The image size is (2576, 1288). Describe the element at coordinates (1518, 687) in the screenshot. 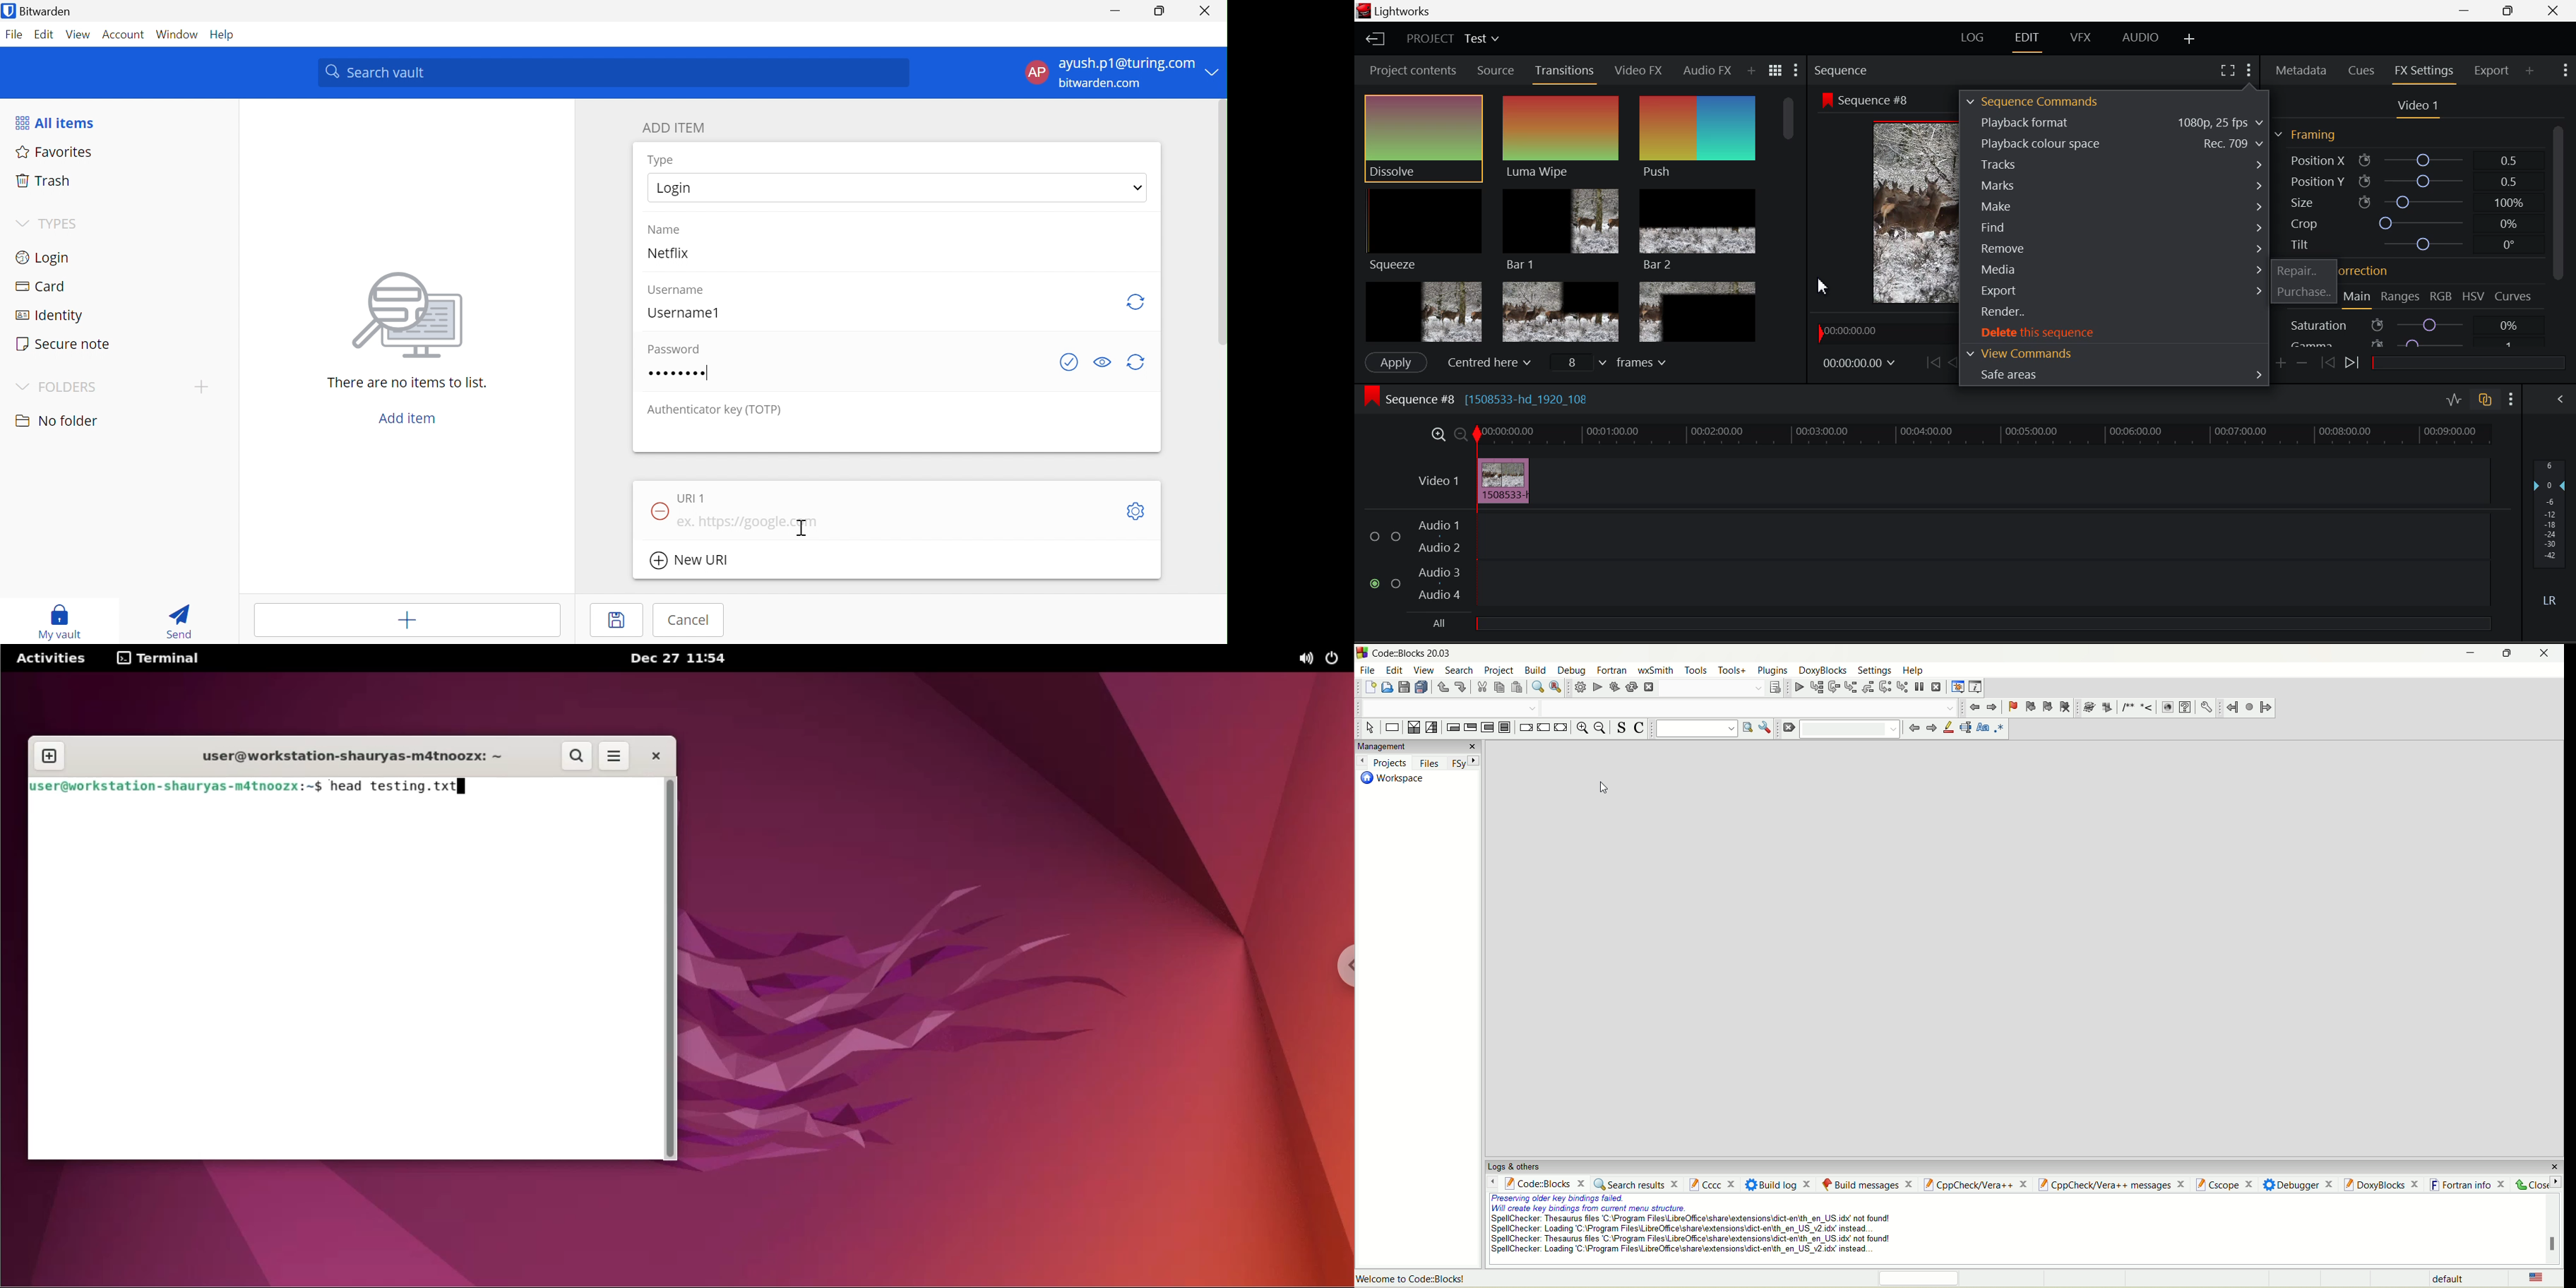

I see `paste` at that location.